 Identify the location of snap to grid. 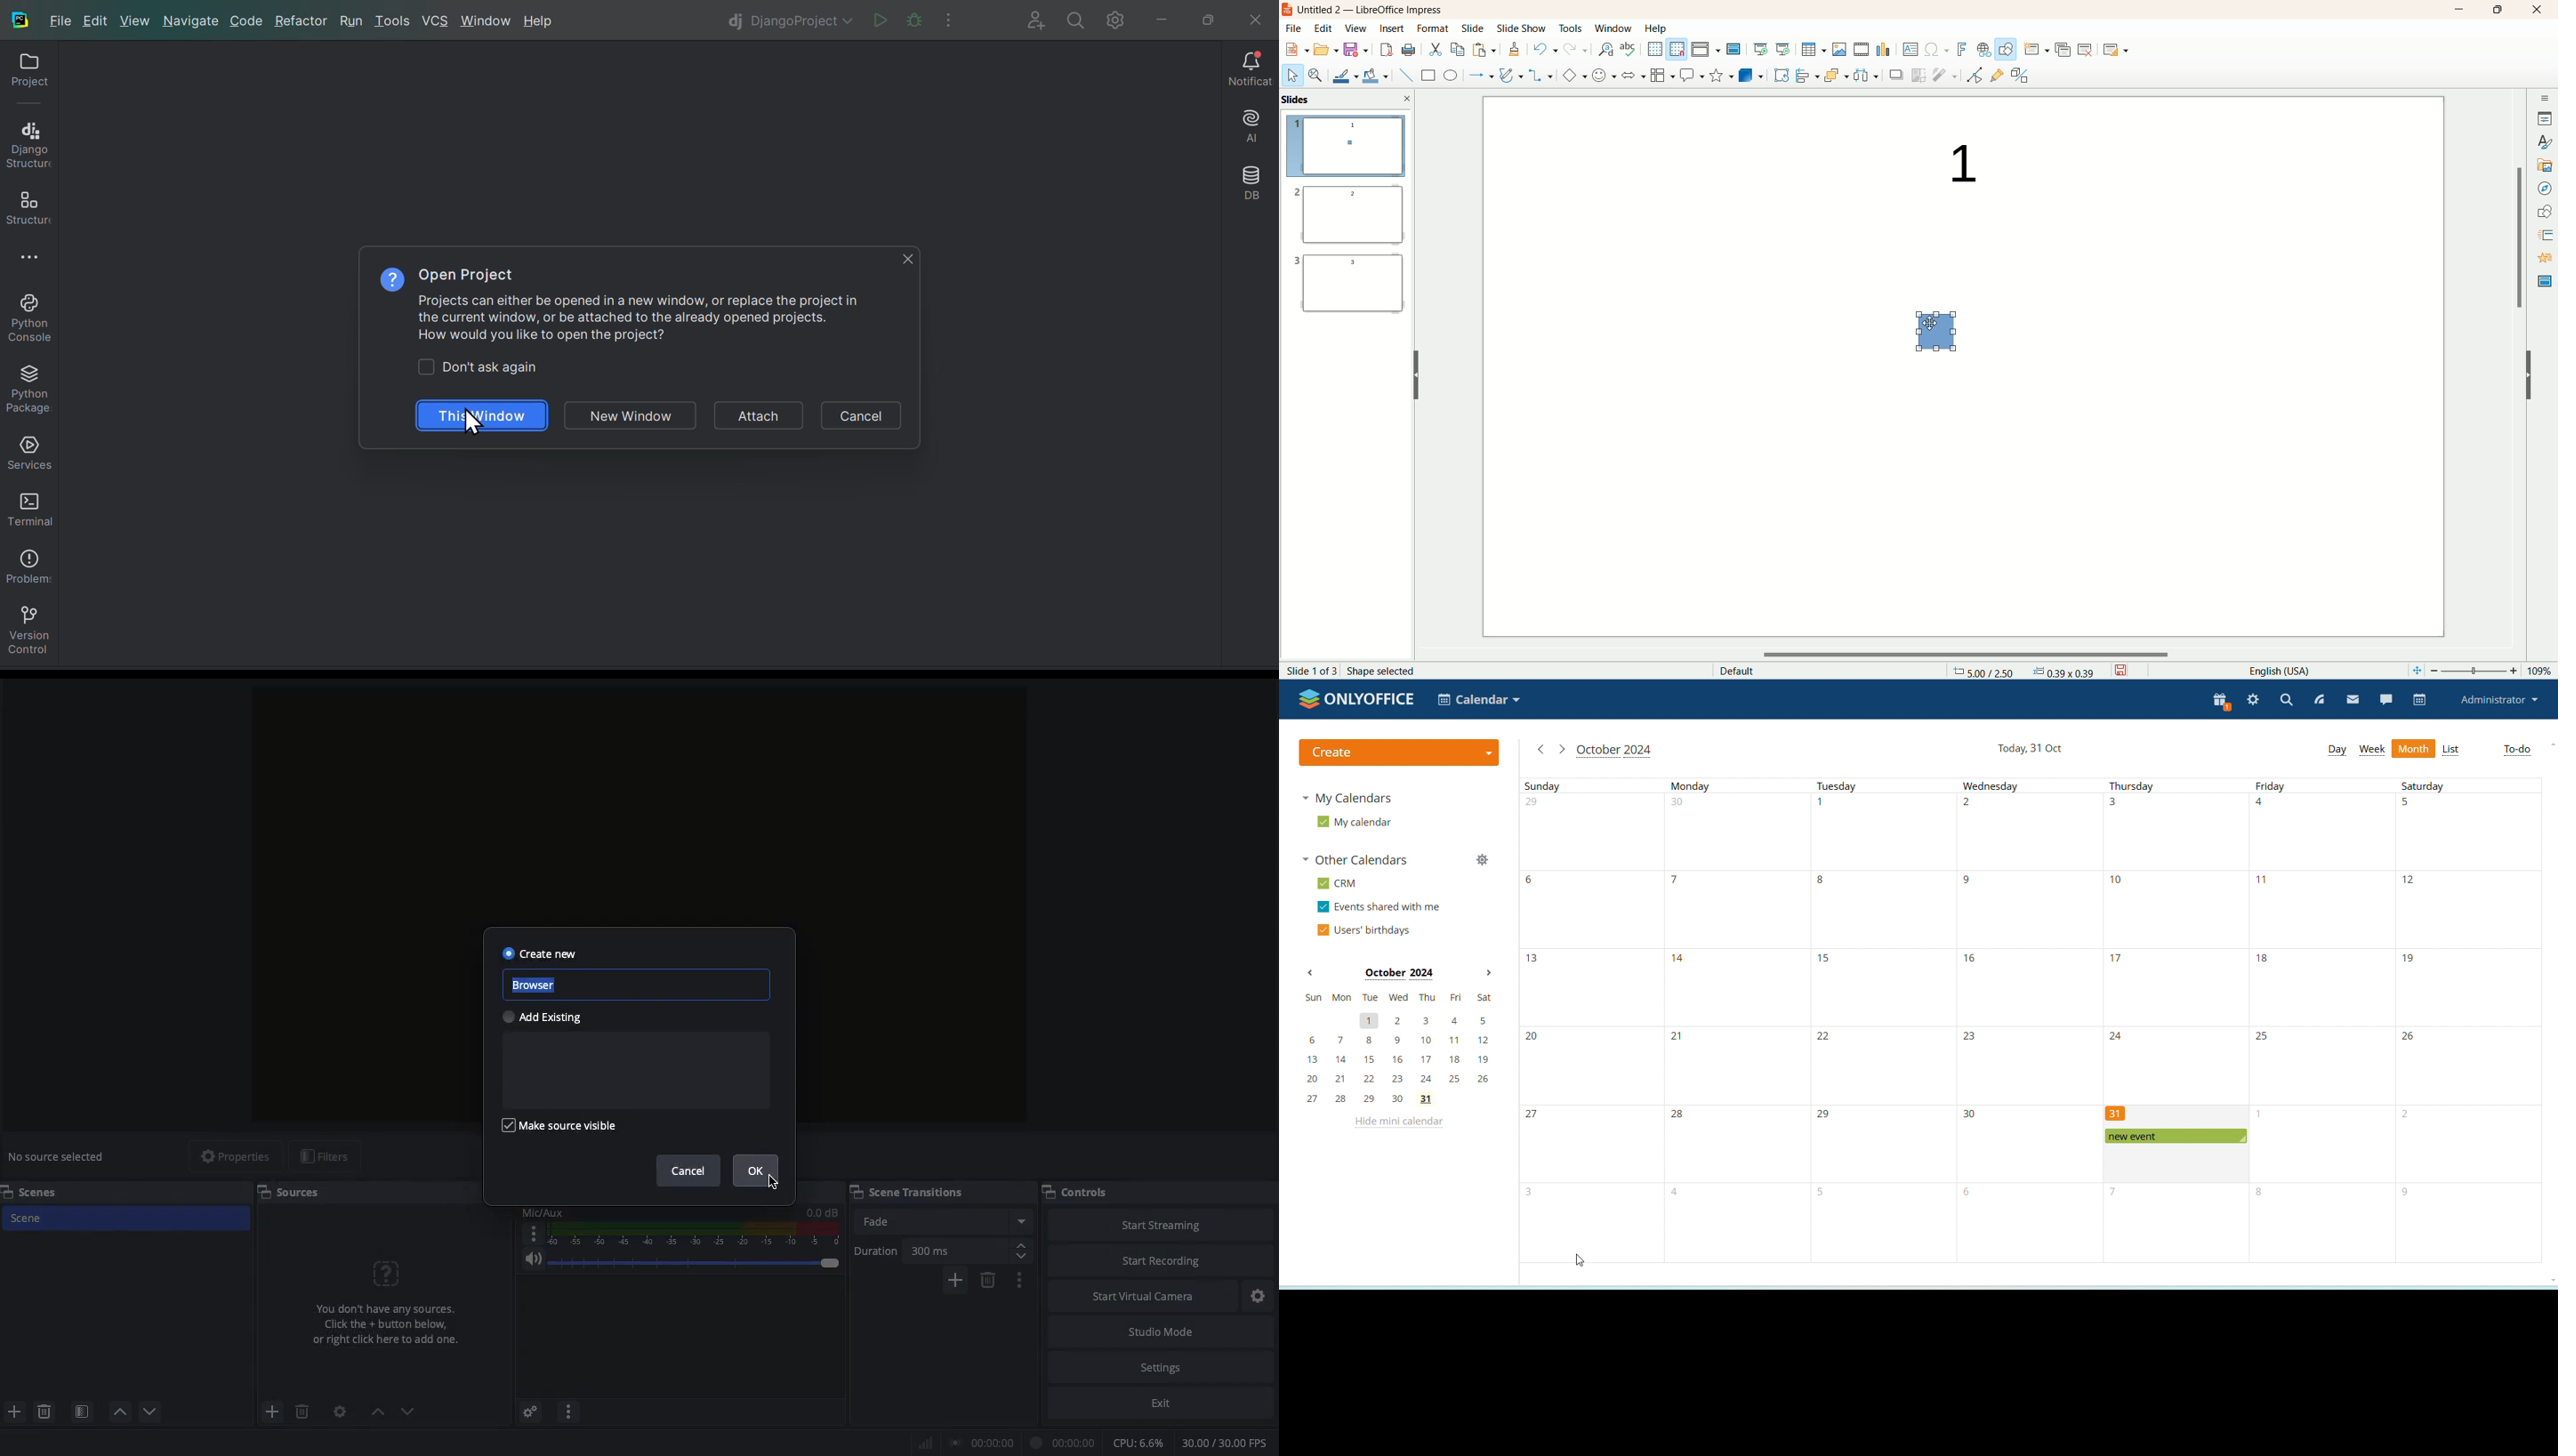
(1678, 49).